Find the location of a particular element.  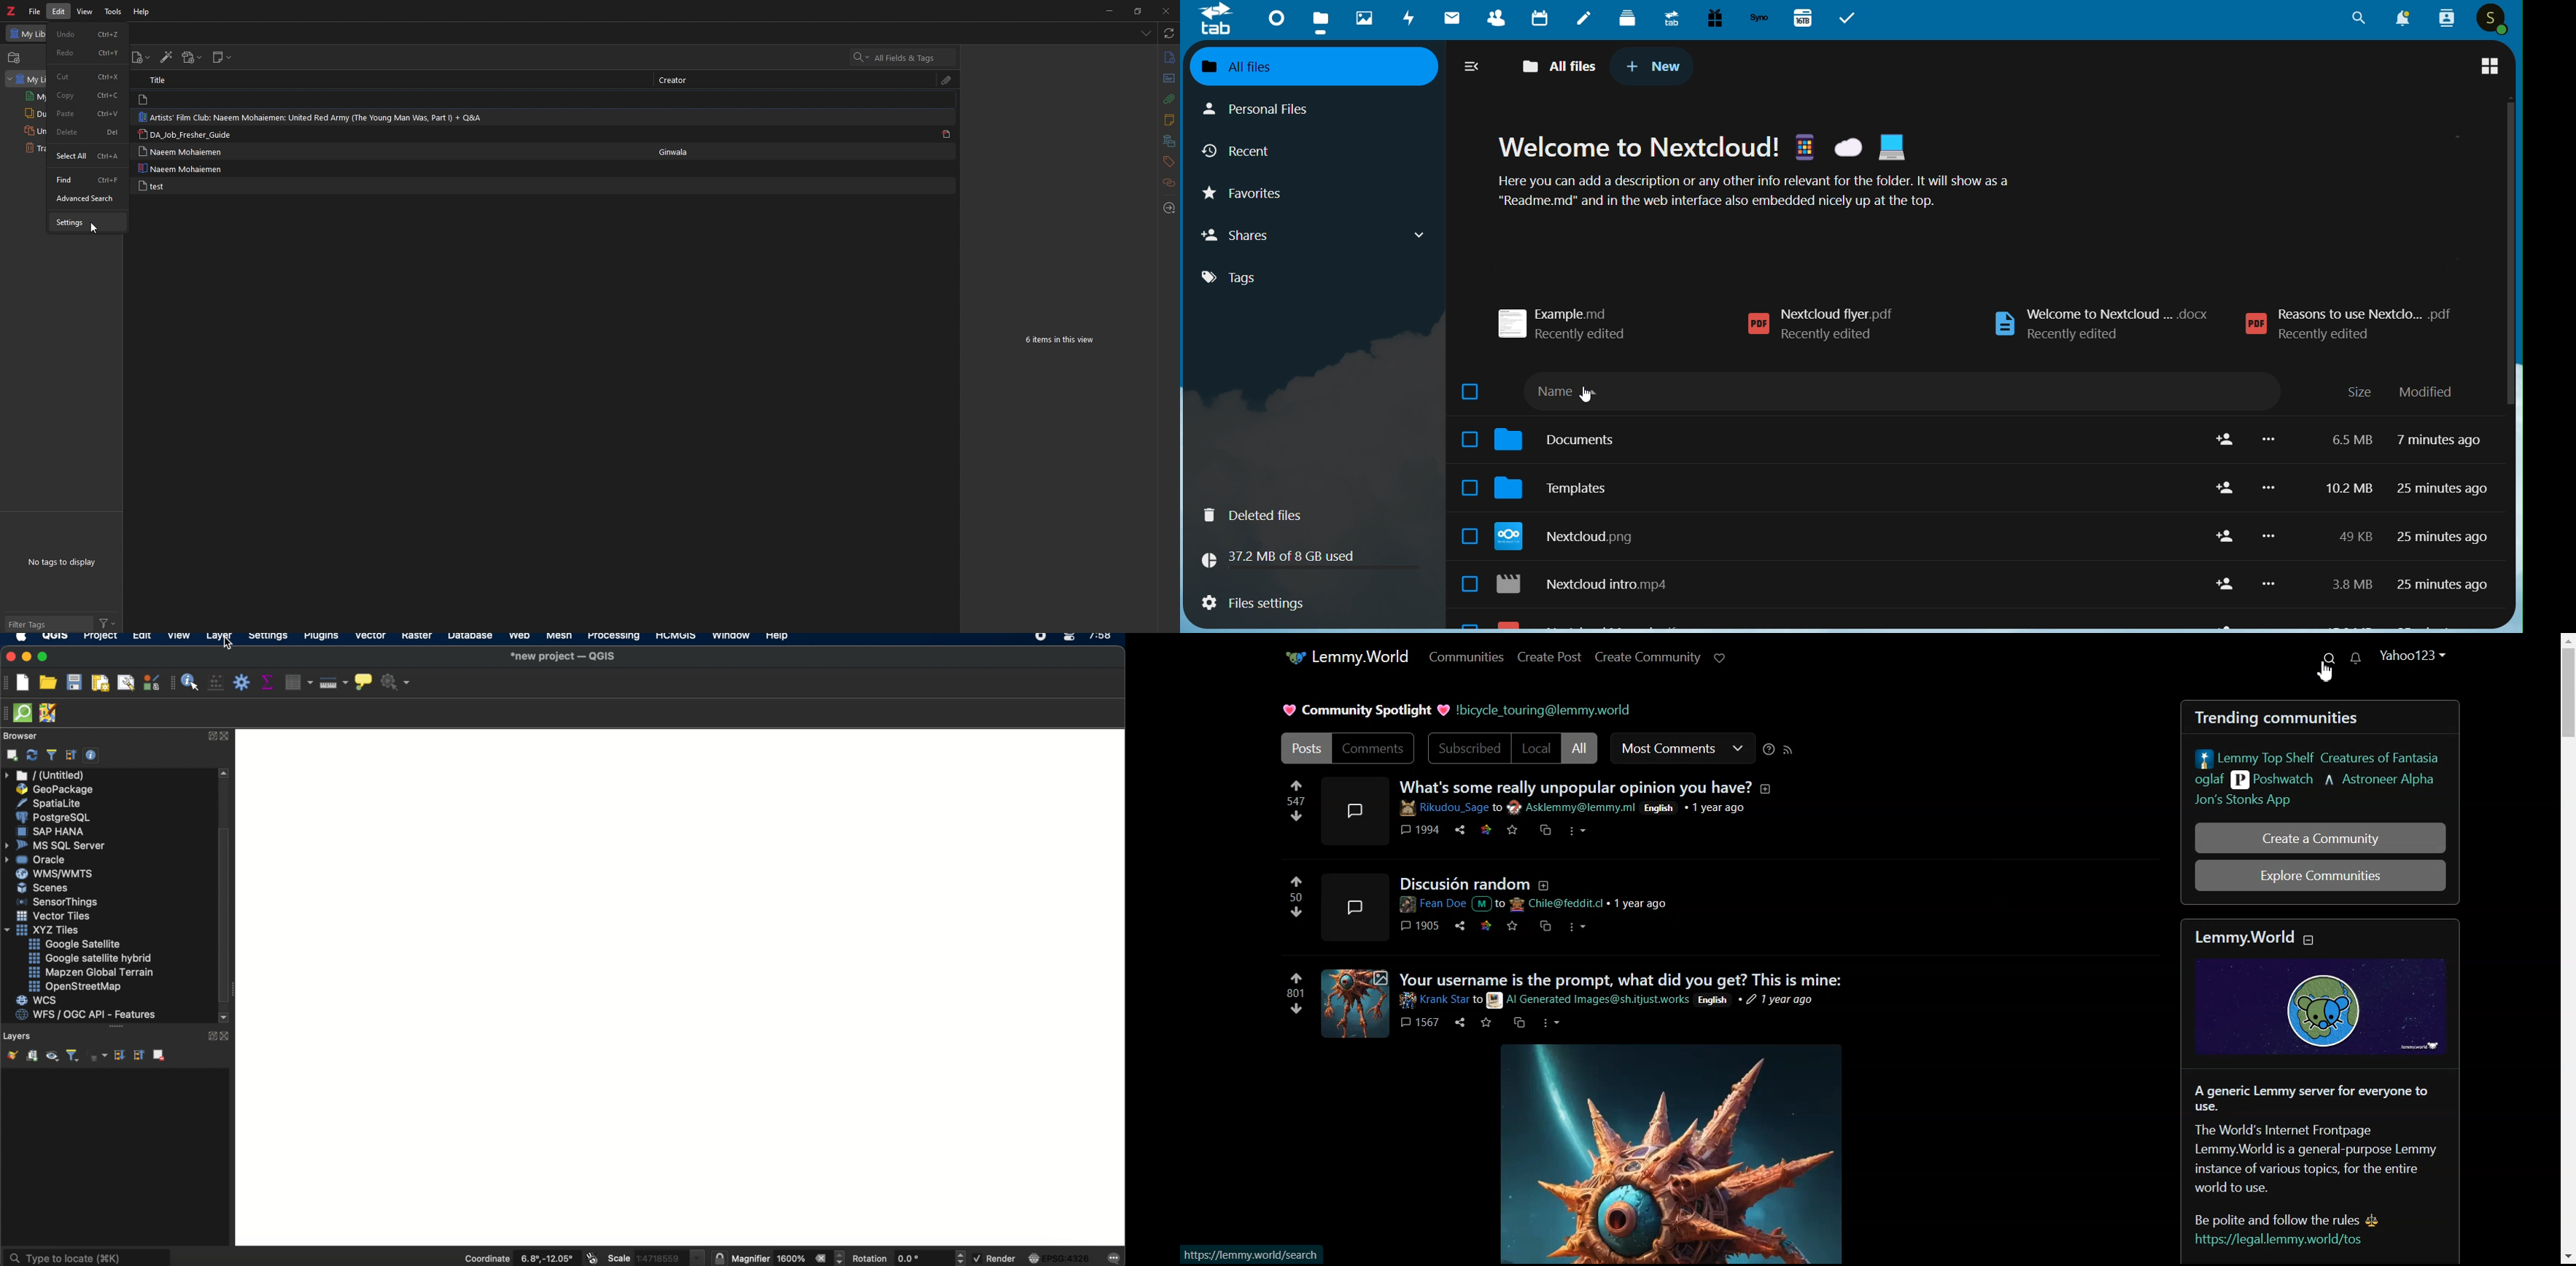

expand is located at coordinates (211, 1036).